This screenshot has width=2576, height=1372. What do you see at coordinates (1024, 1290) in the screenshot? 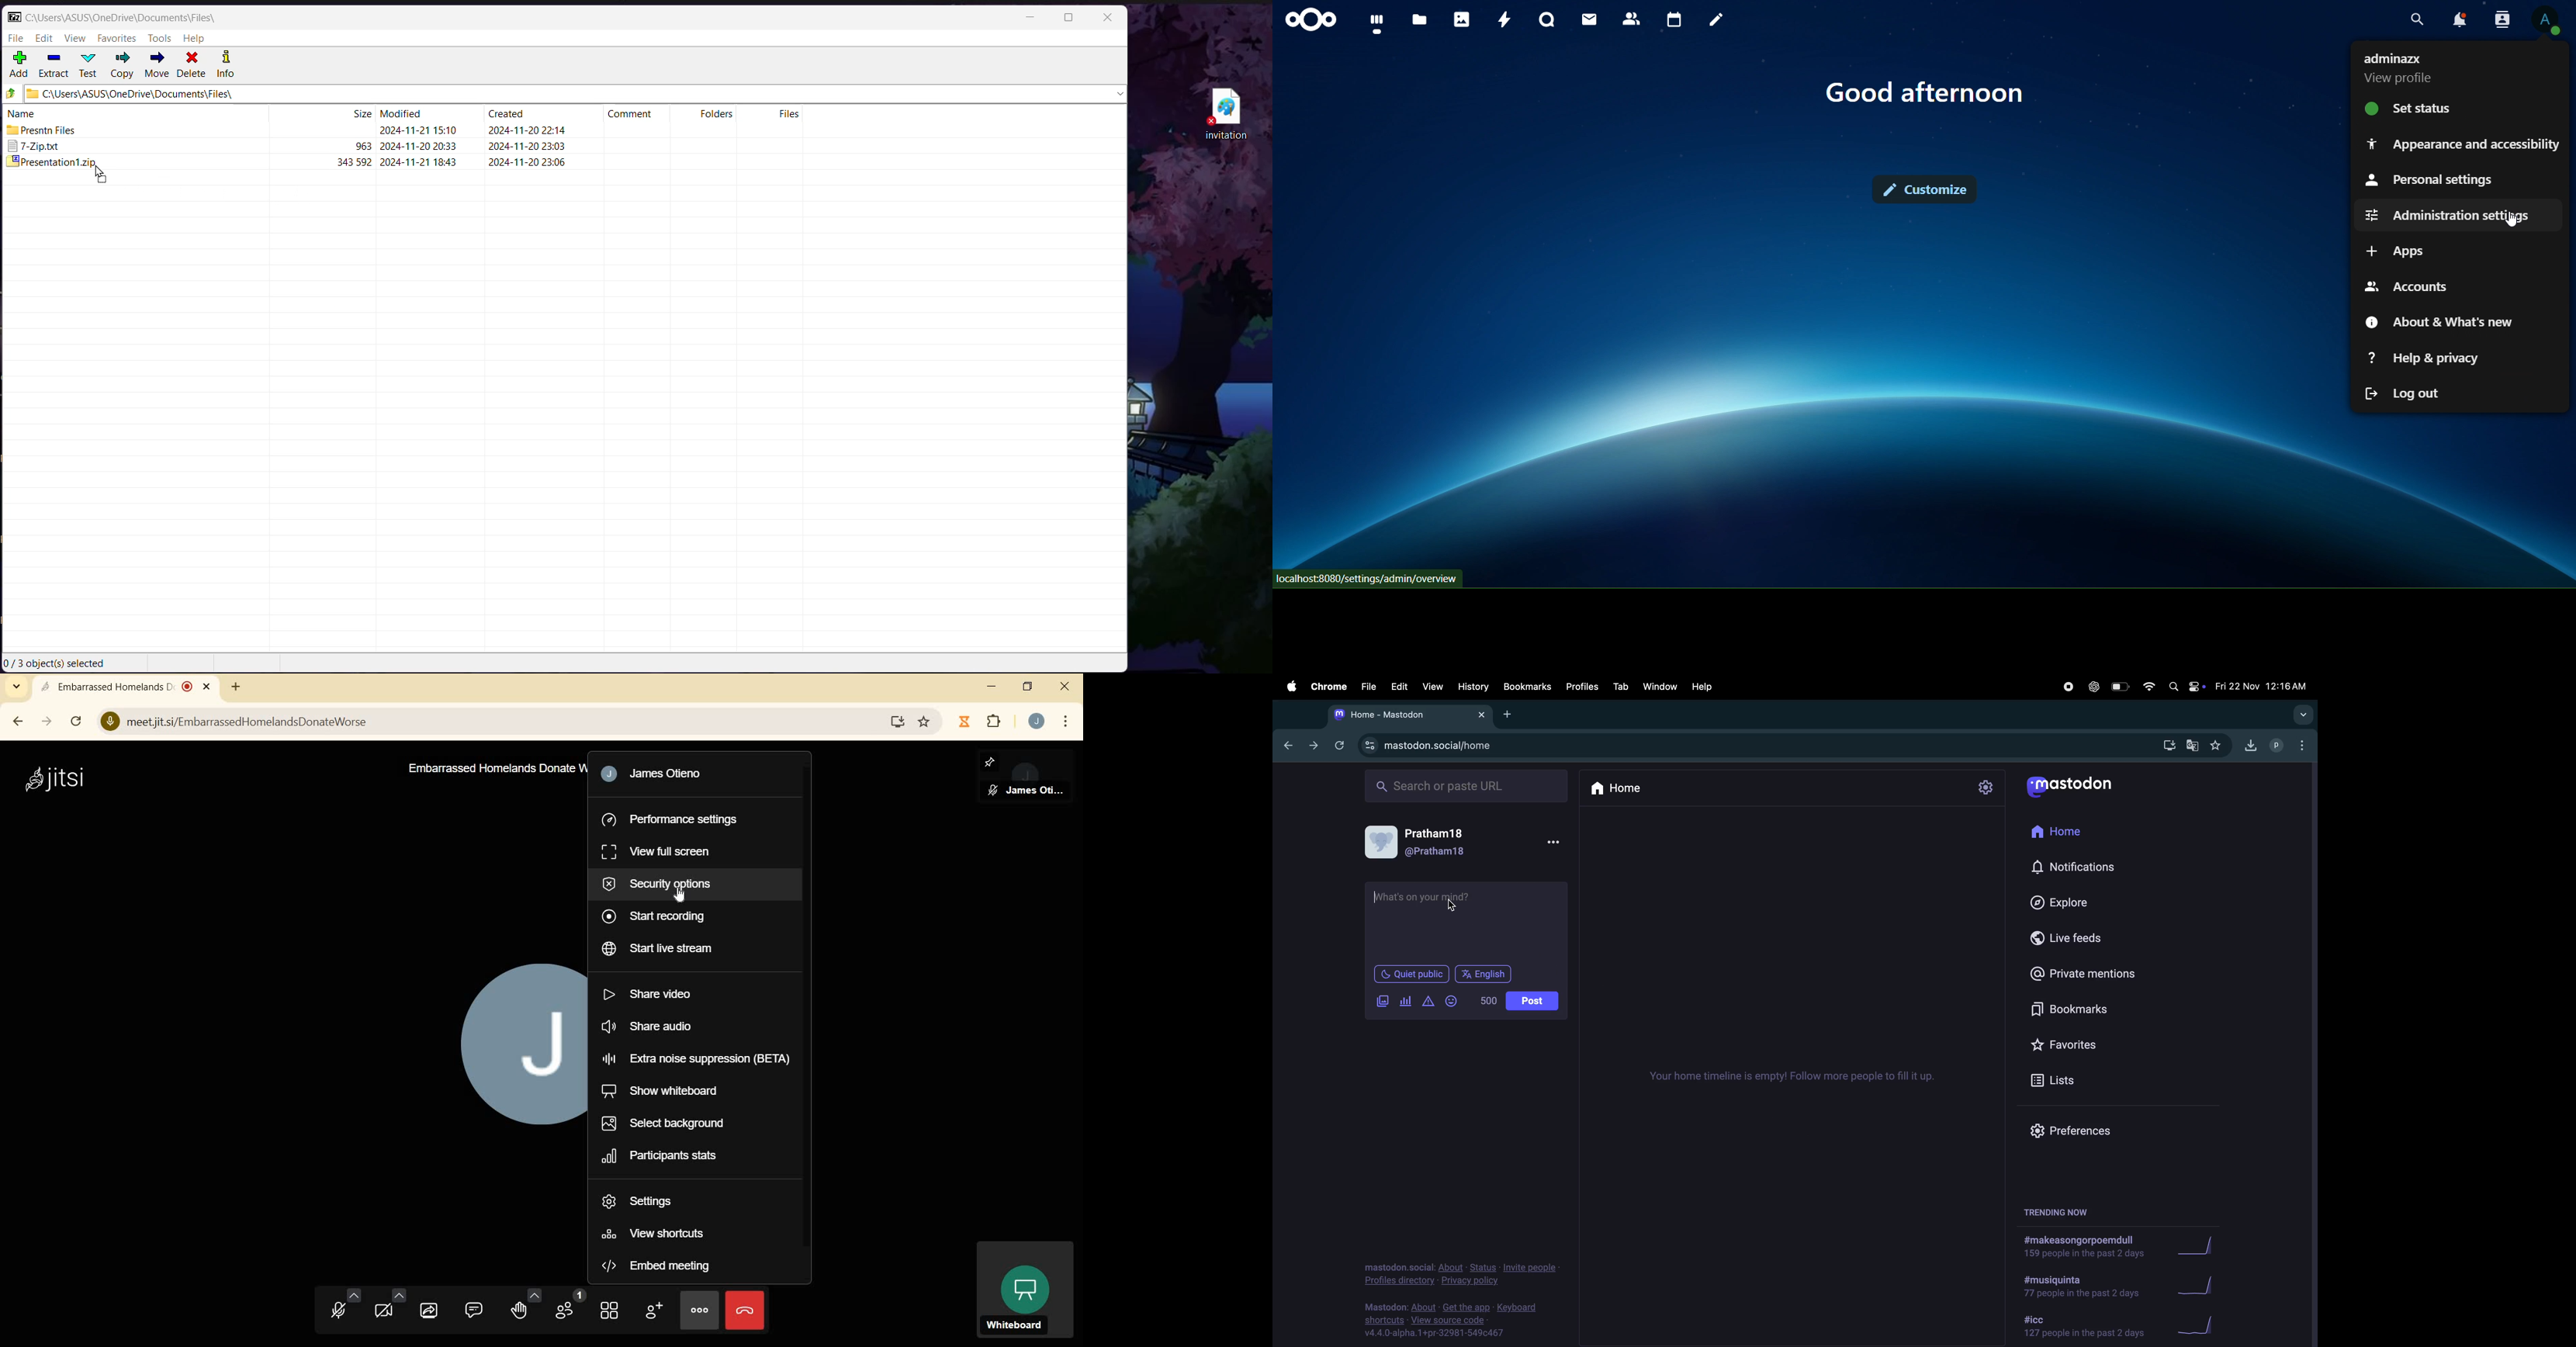
I see `whiteboard` at bounding box center [1024, 1290].